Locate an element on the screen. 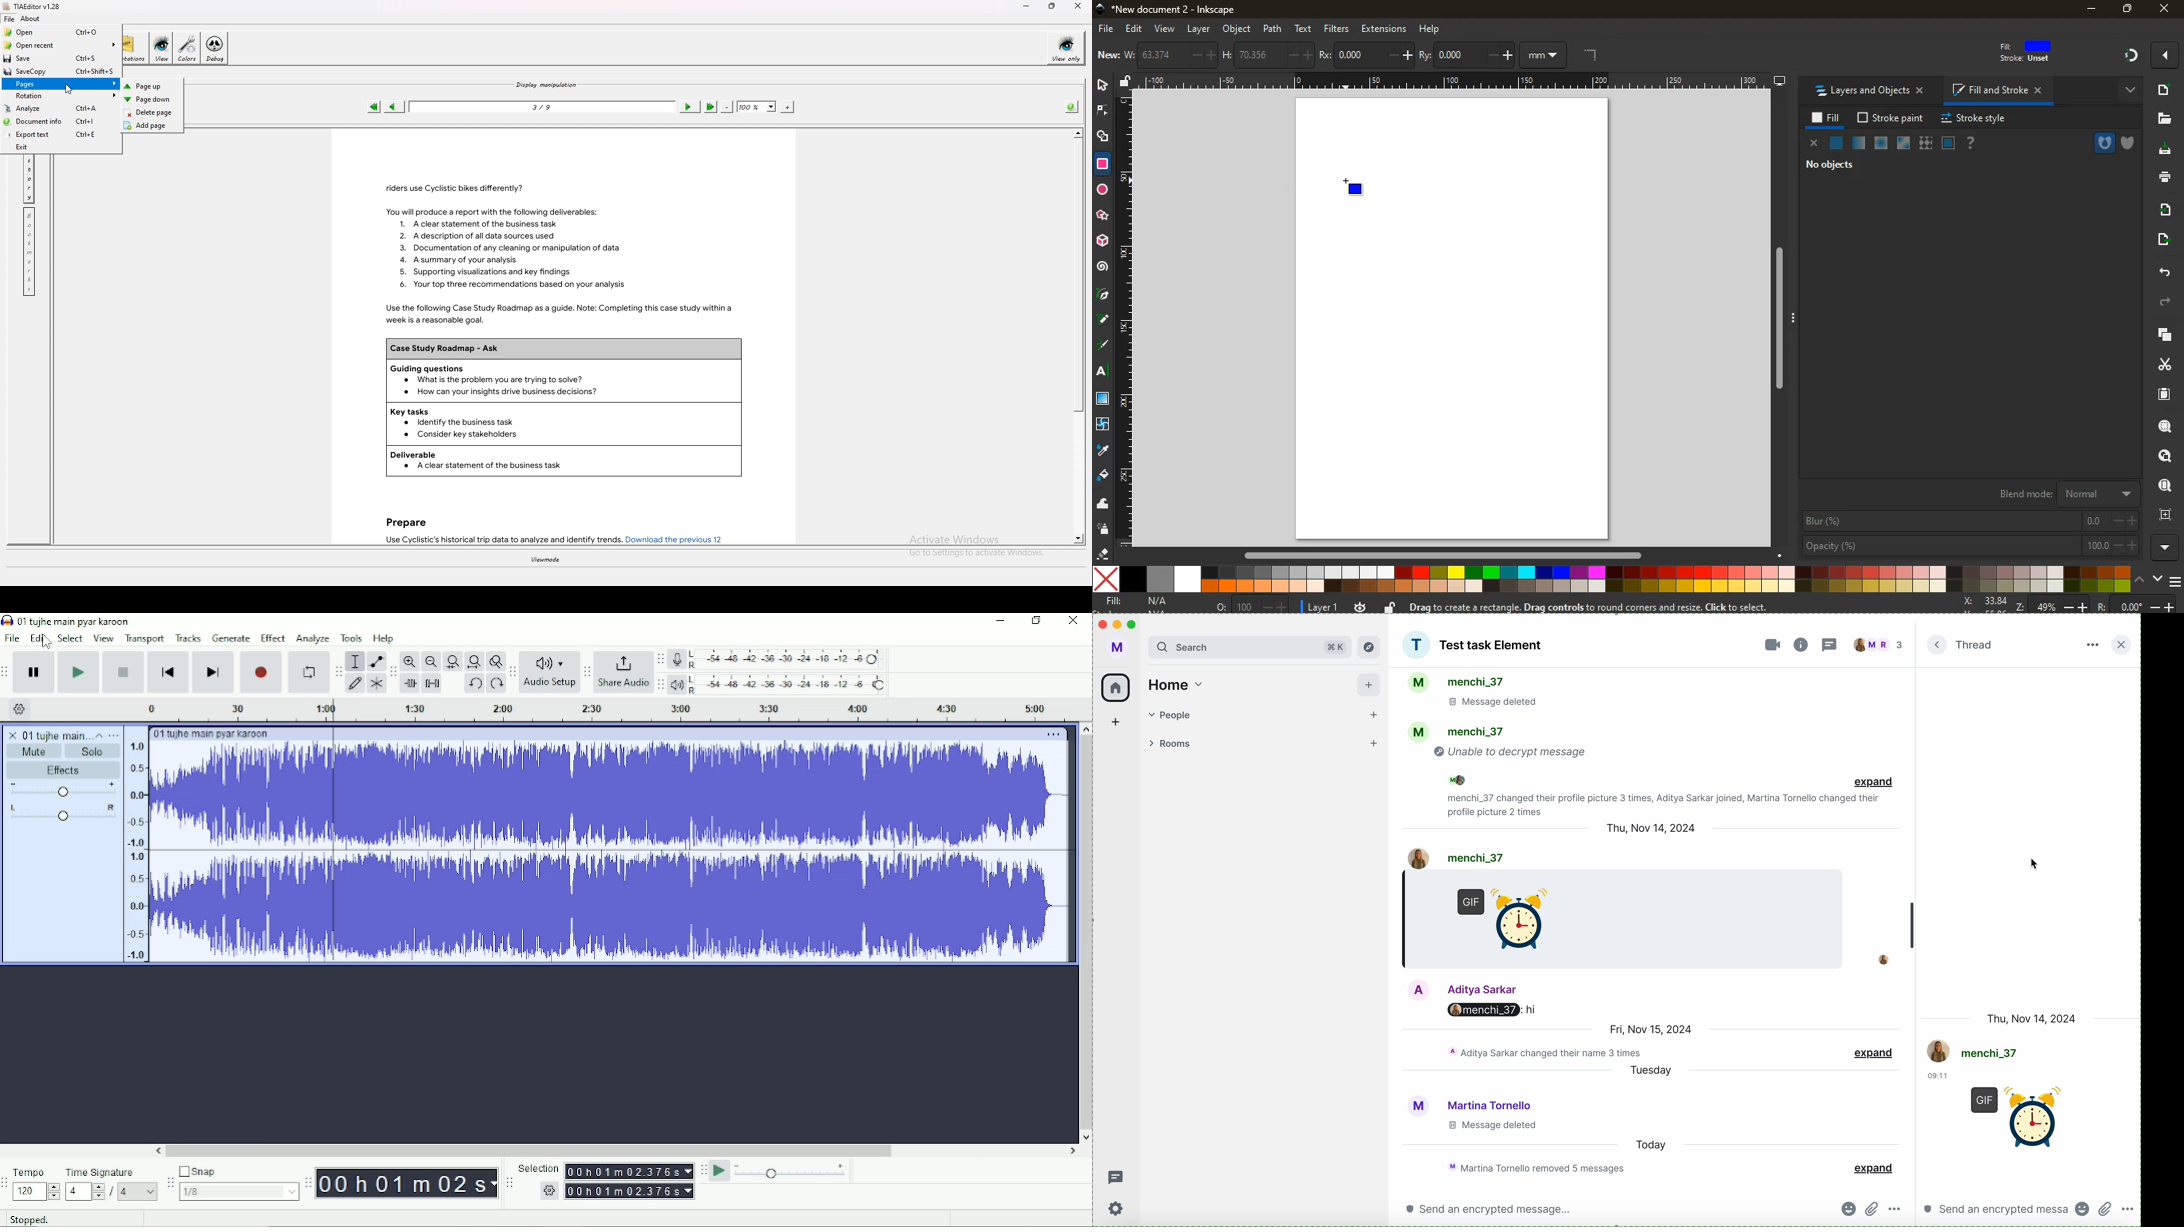  Trim audio outside selection is located at coordinates (410, 684).